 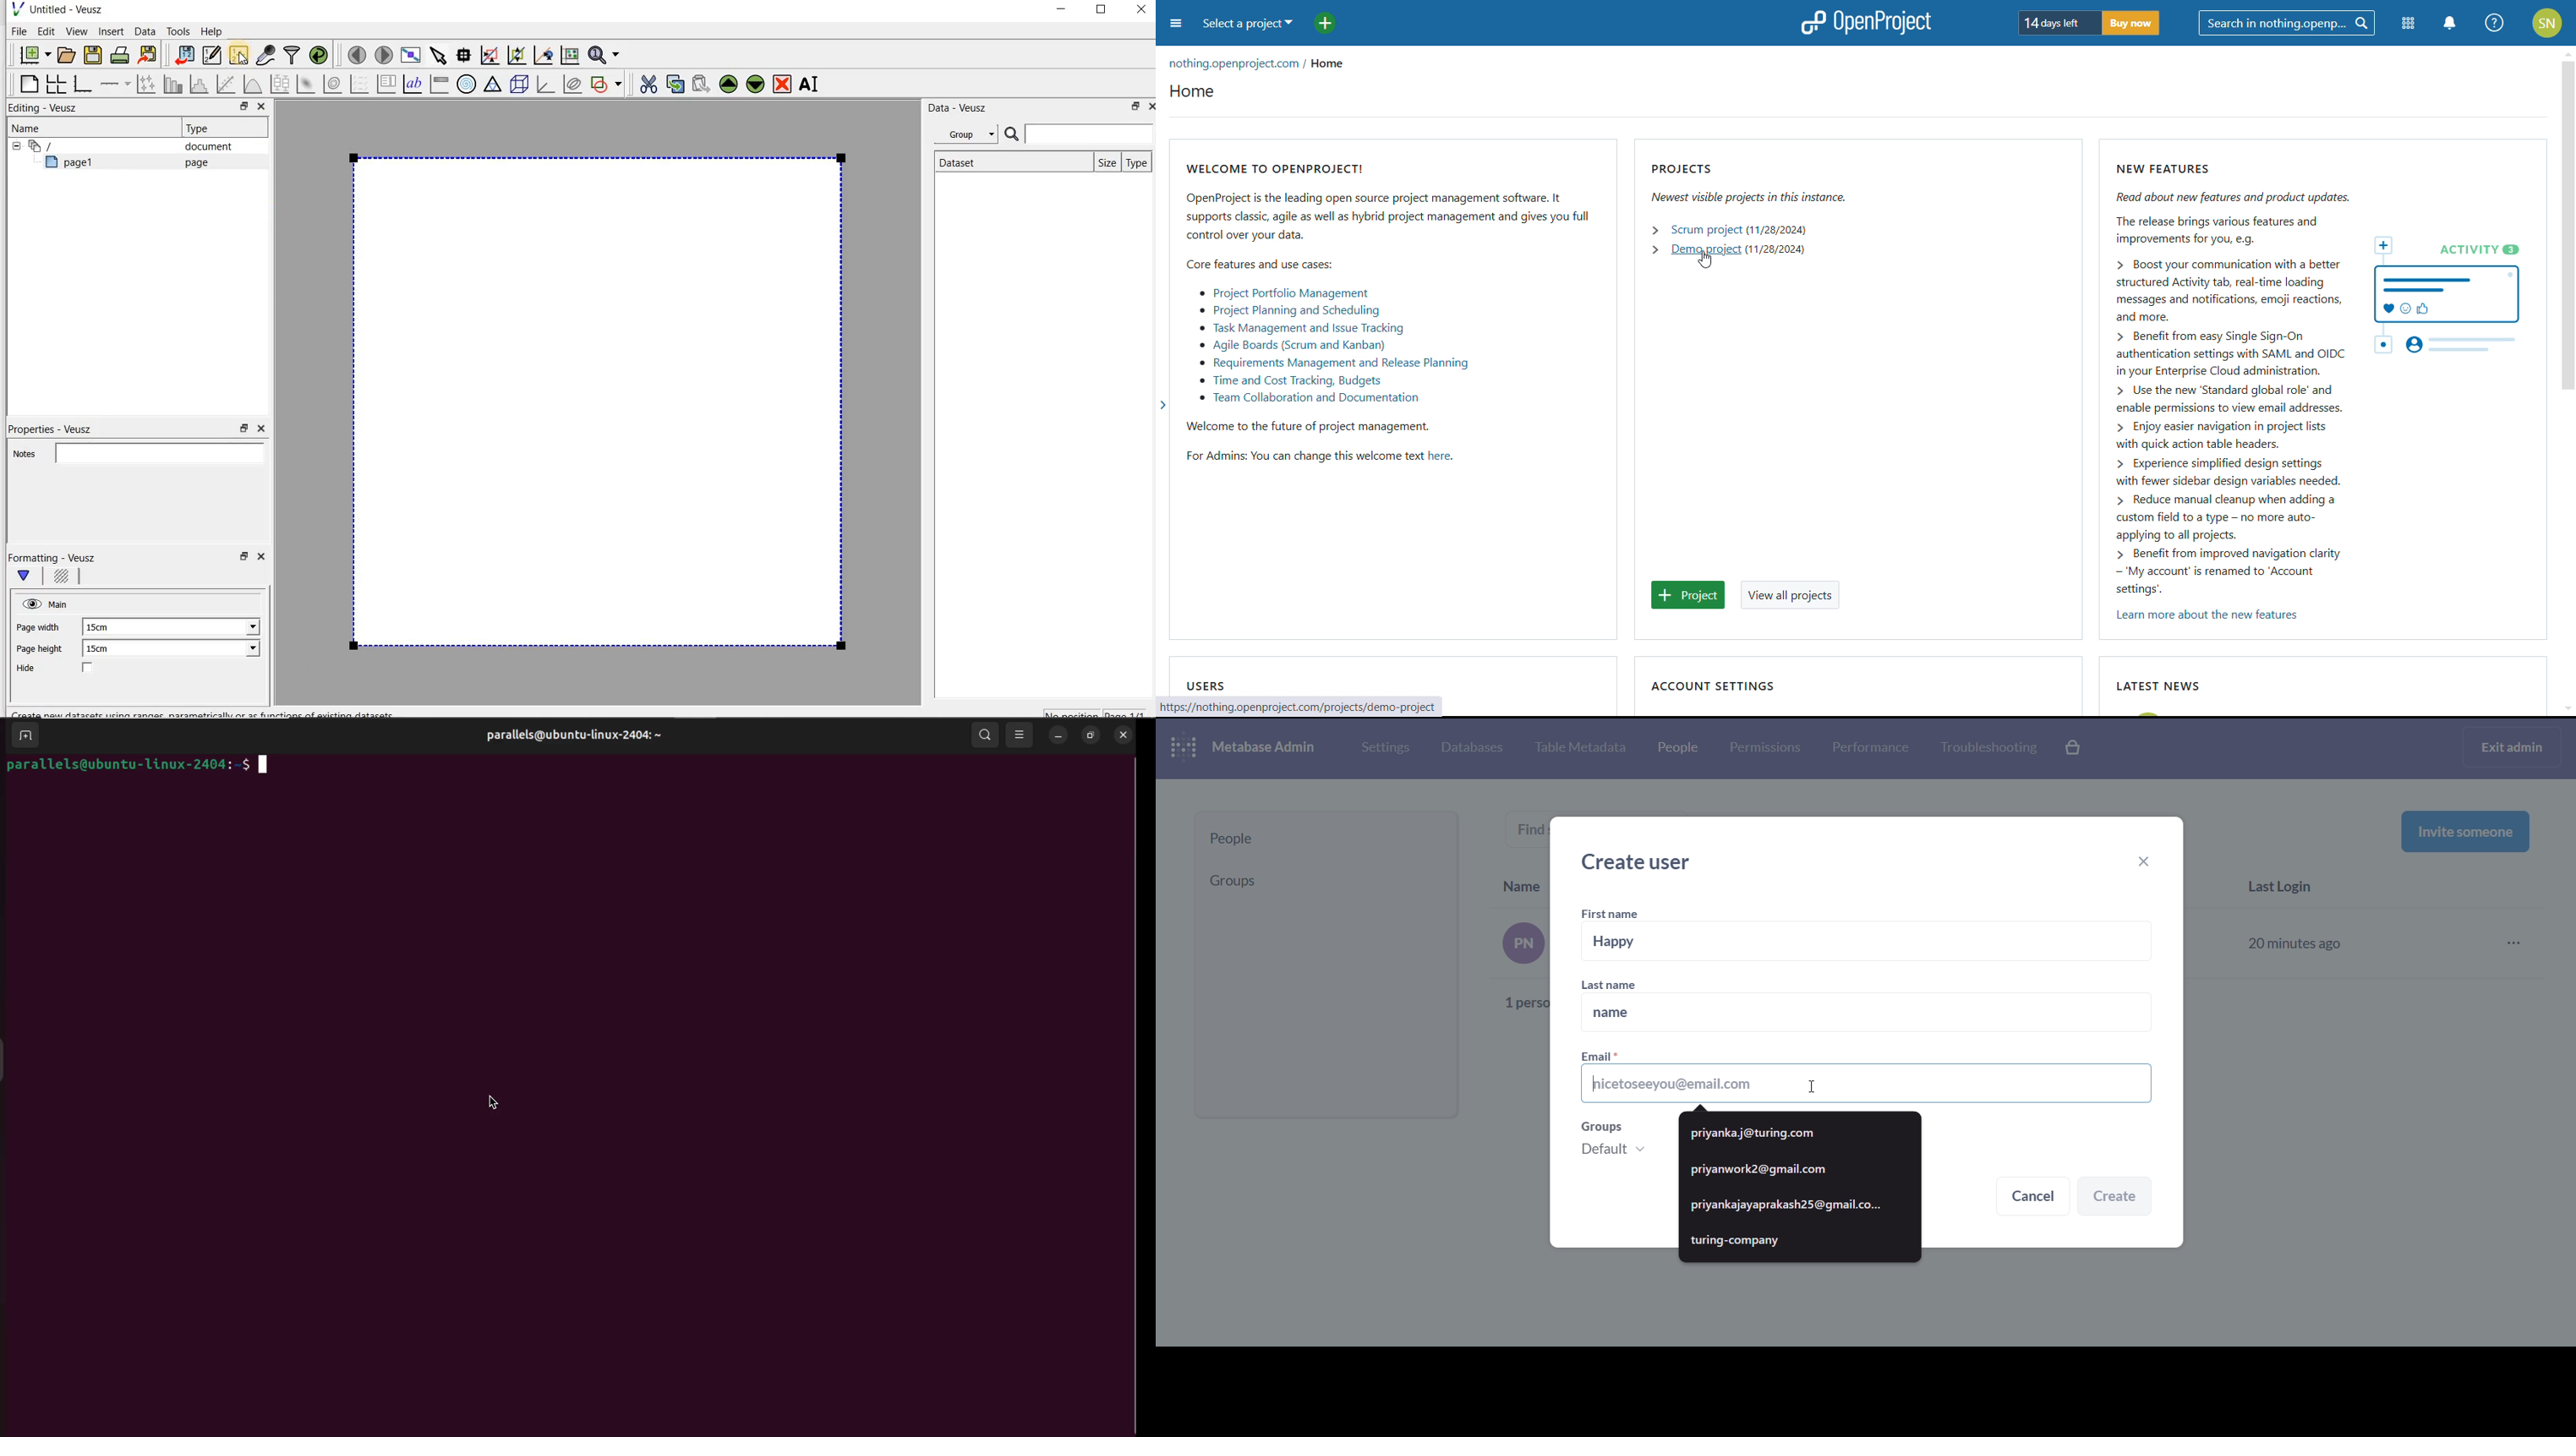 I want to click on troubleshooting, so click(x=1987, y=748).